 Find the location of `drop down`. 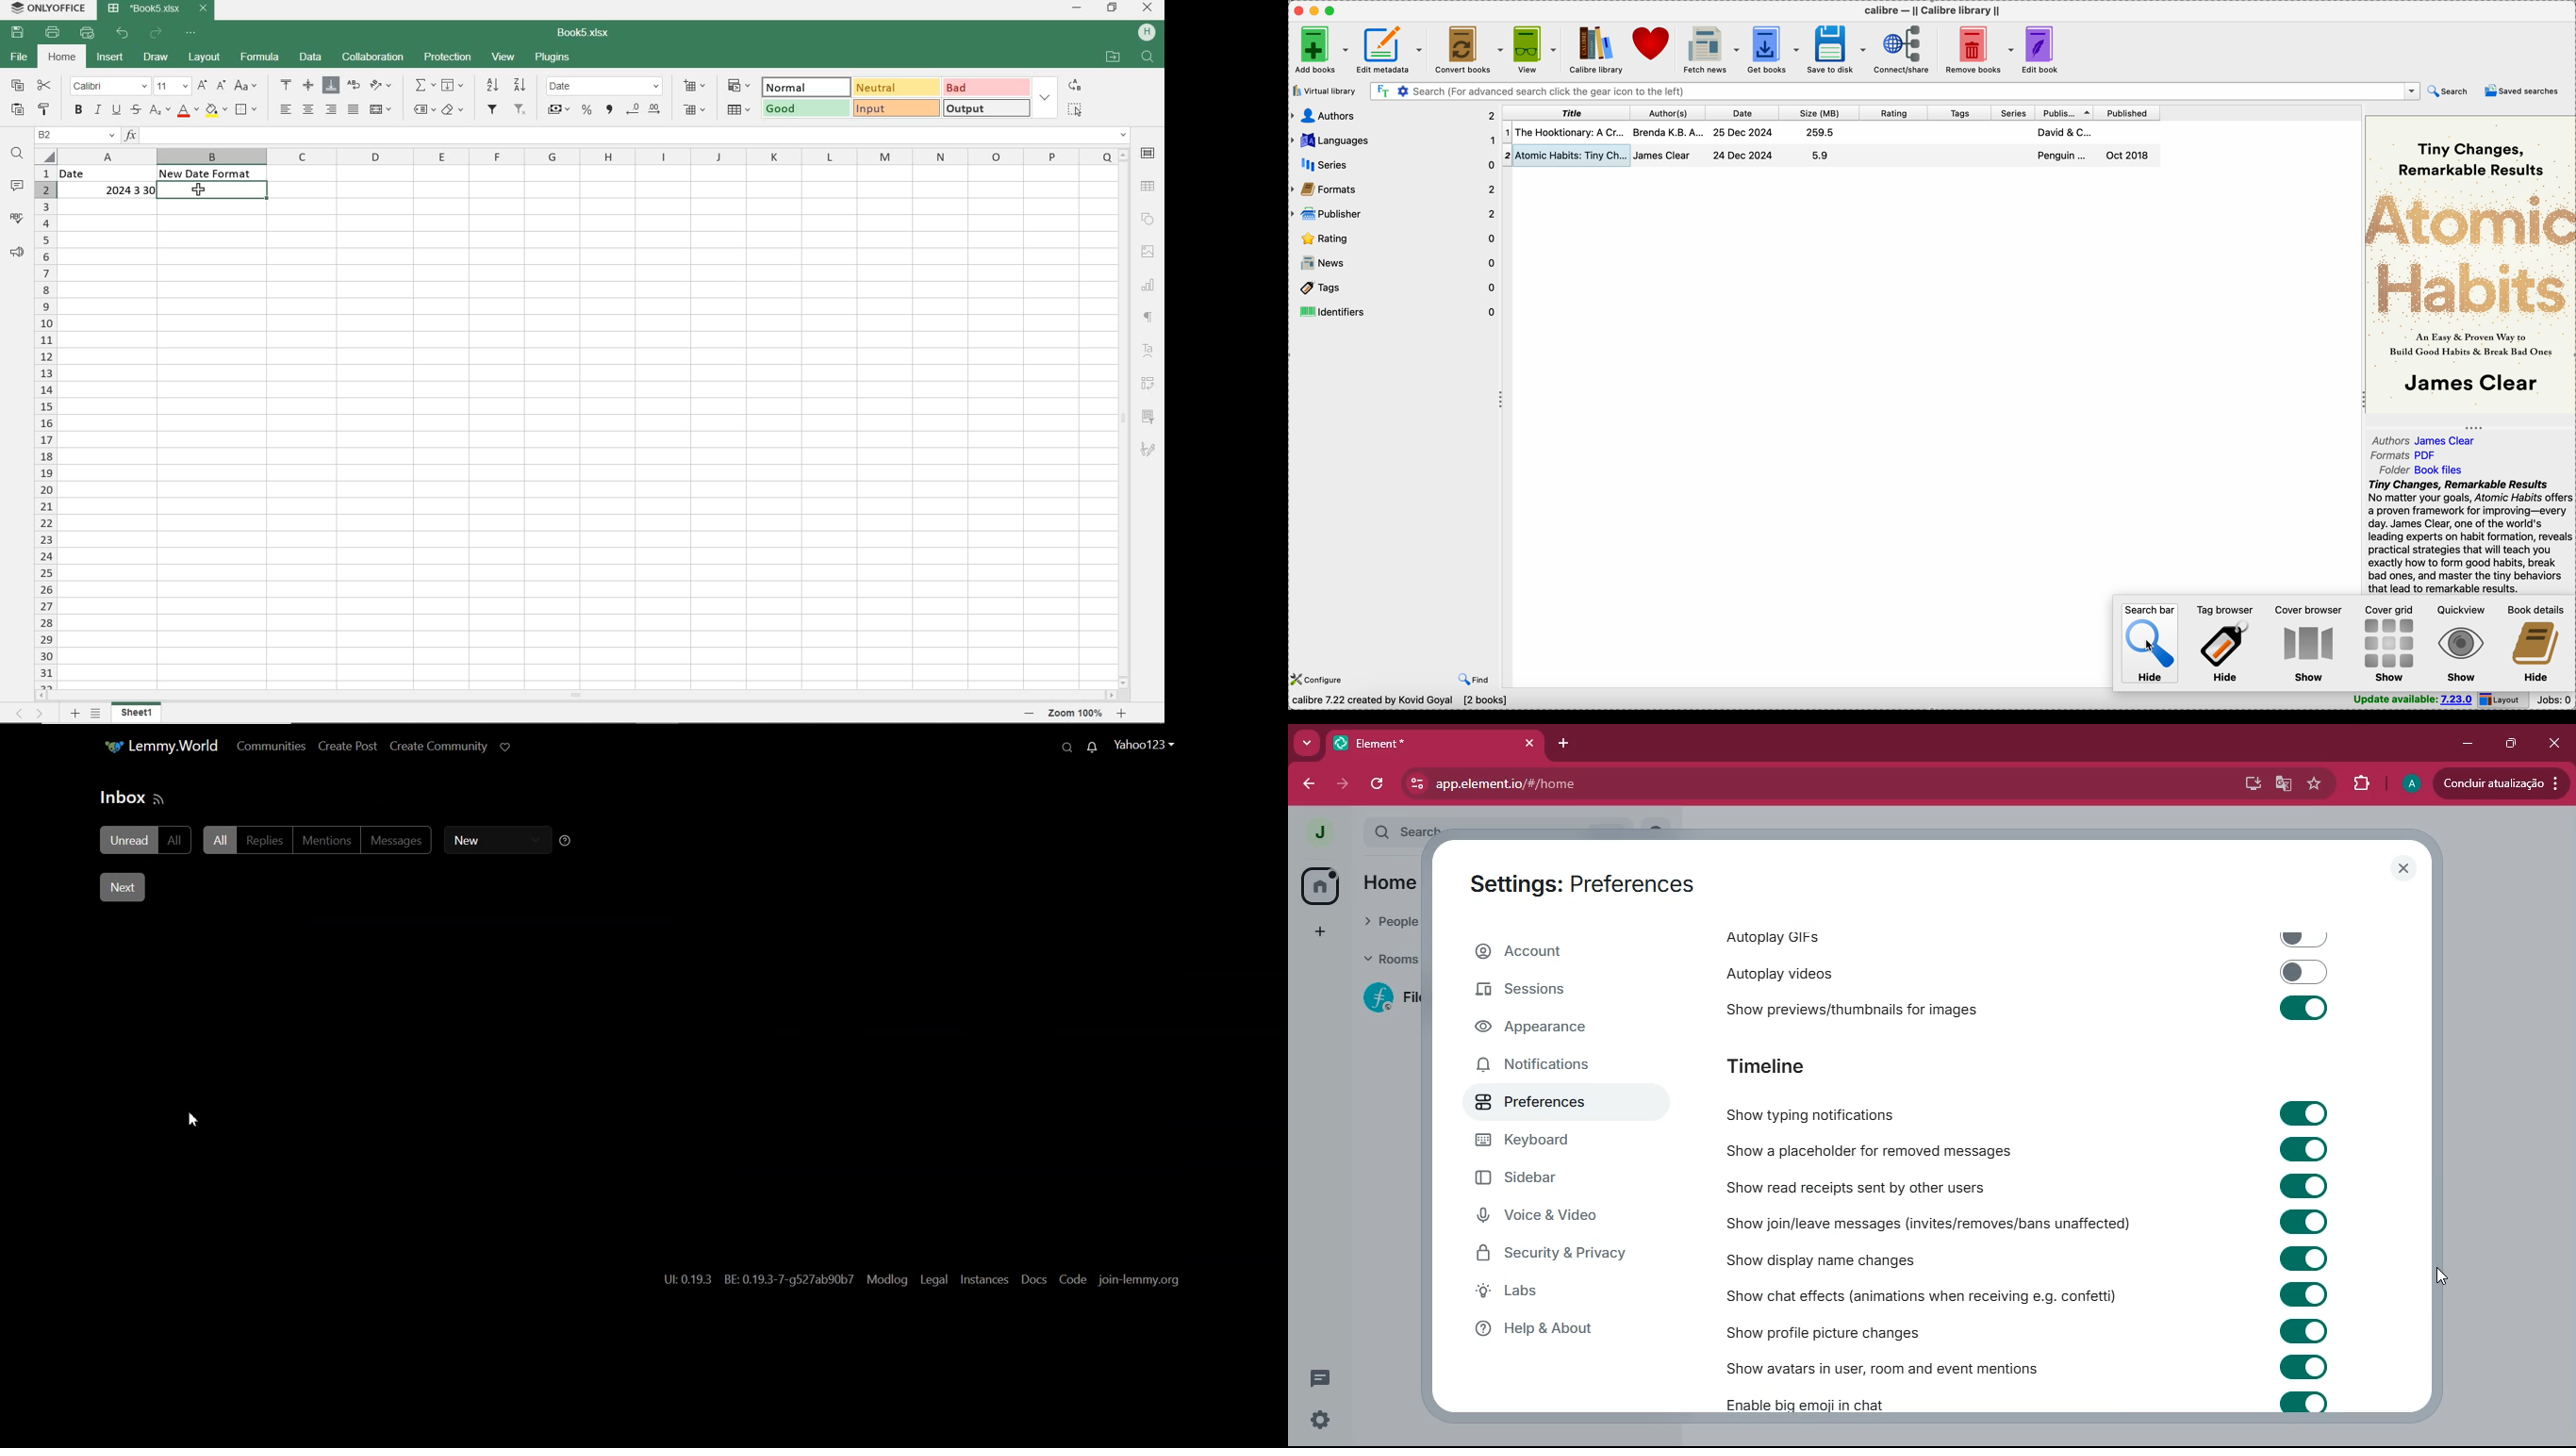

drop down is located at coordinates (2413, 91).